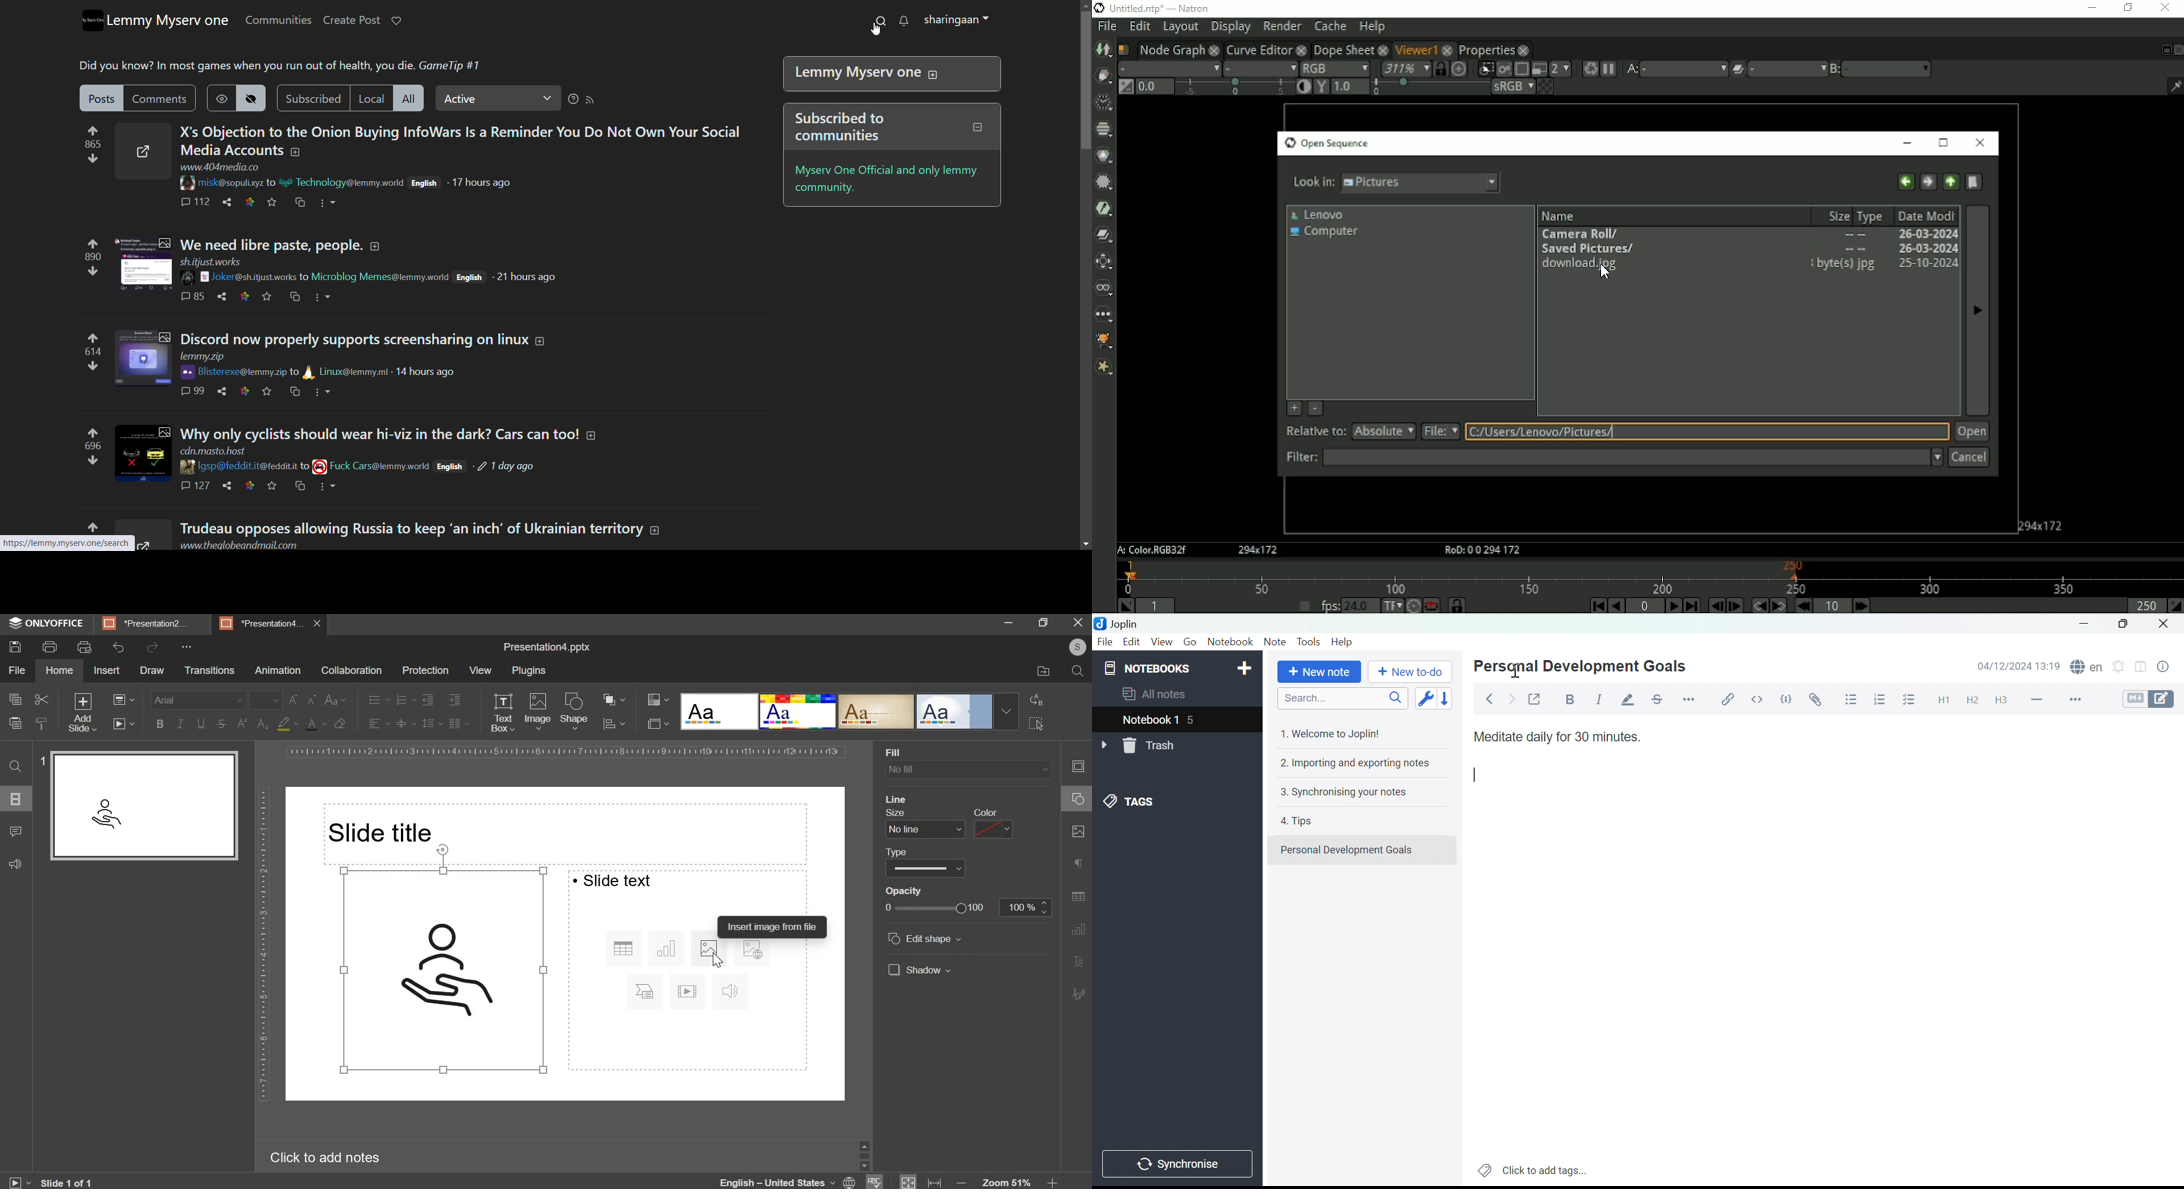 The width and height of the screenshot is (2184, 1204). I want to click on plugins, so click(528, 670).